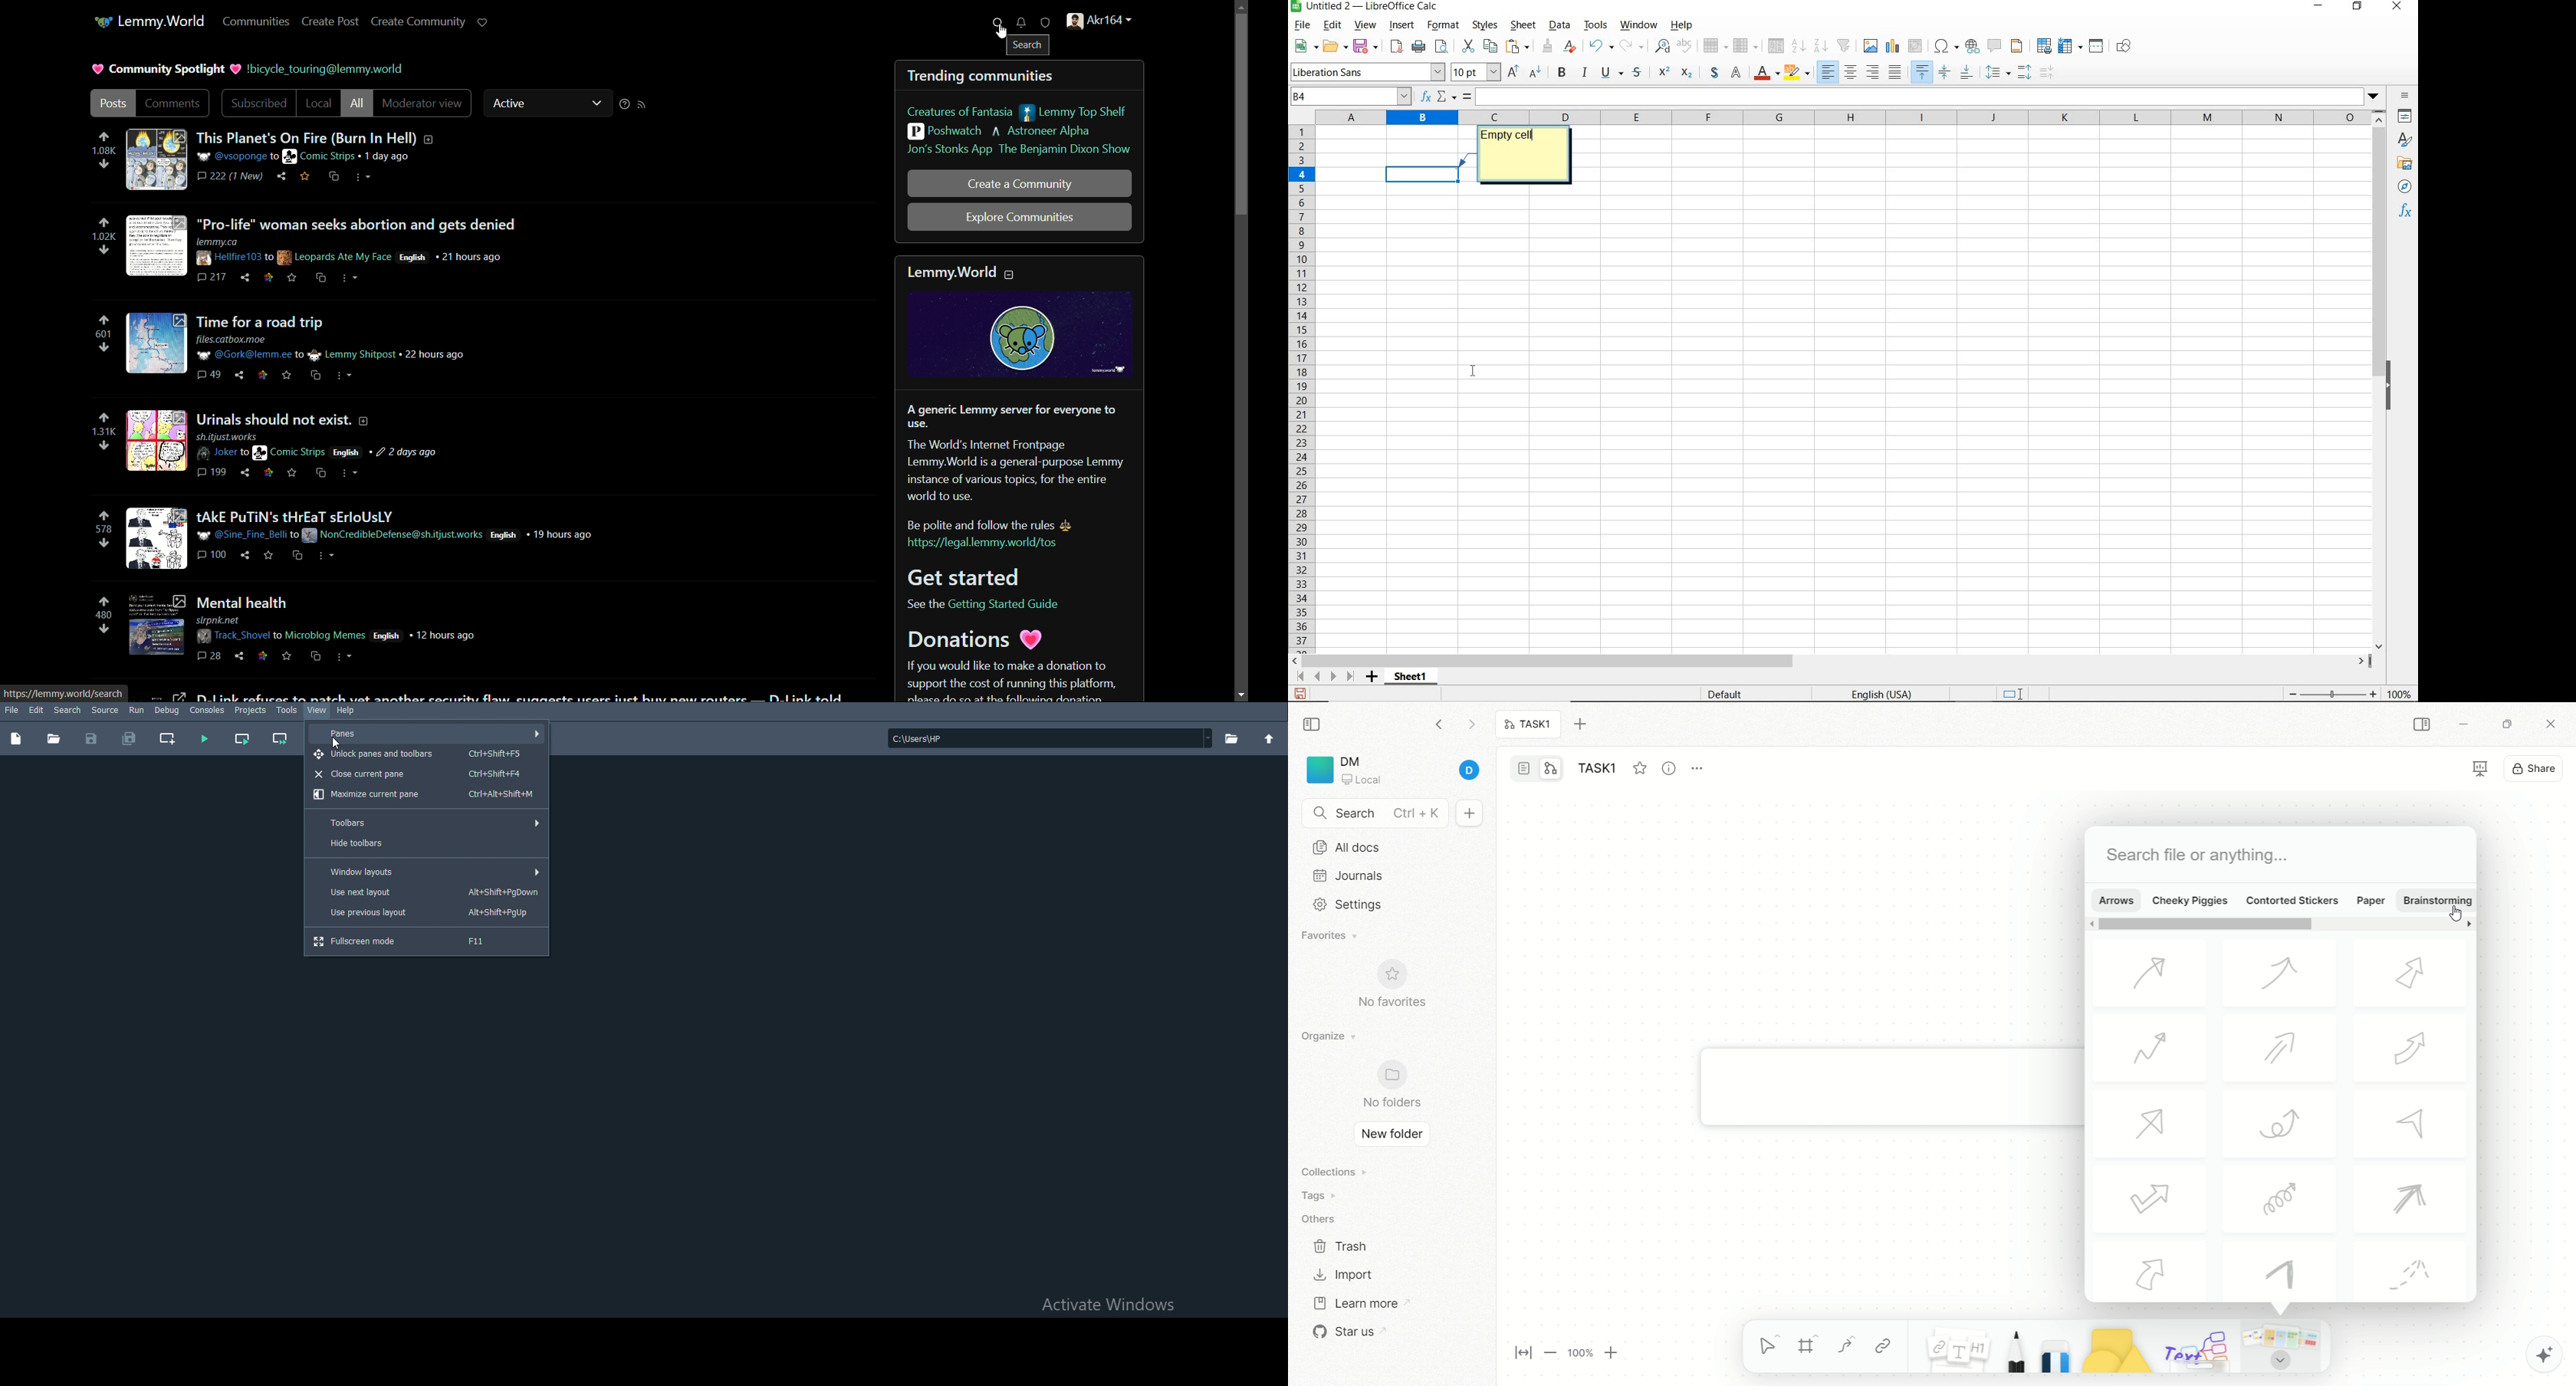 The width and height of the screenshot is (2576, 1400). Describe the element at coordinates (337, 743) in the screenshot. I see `Cursor` at that location.